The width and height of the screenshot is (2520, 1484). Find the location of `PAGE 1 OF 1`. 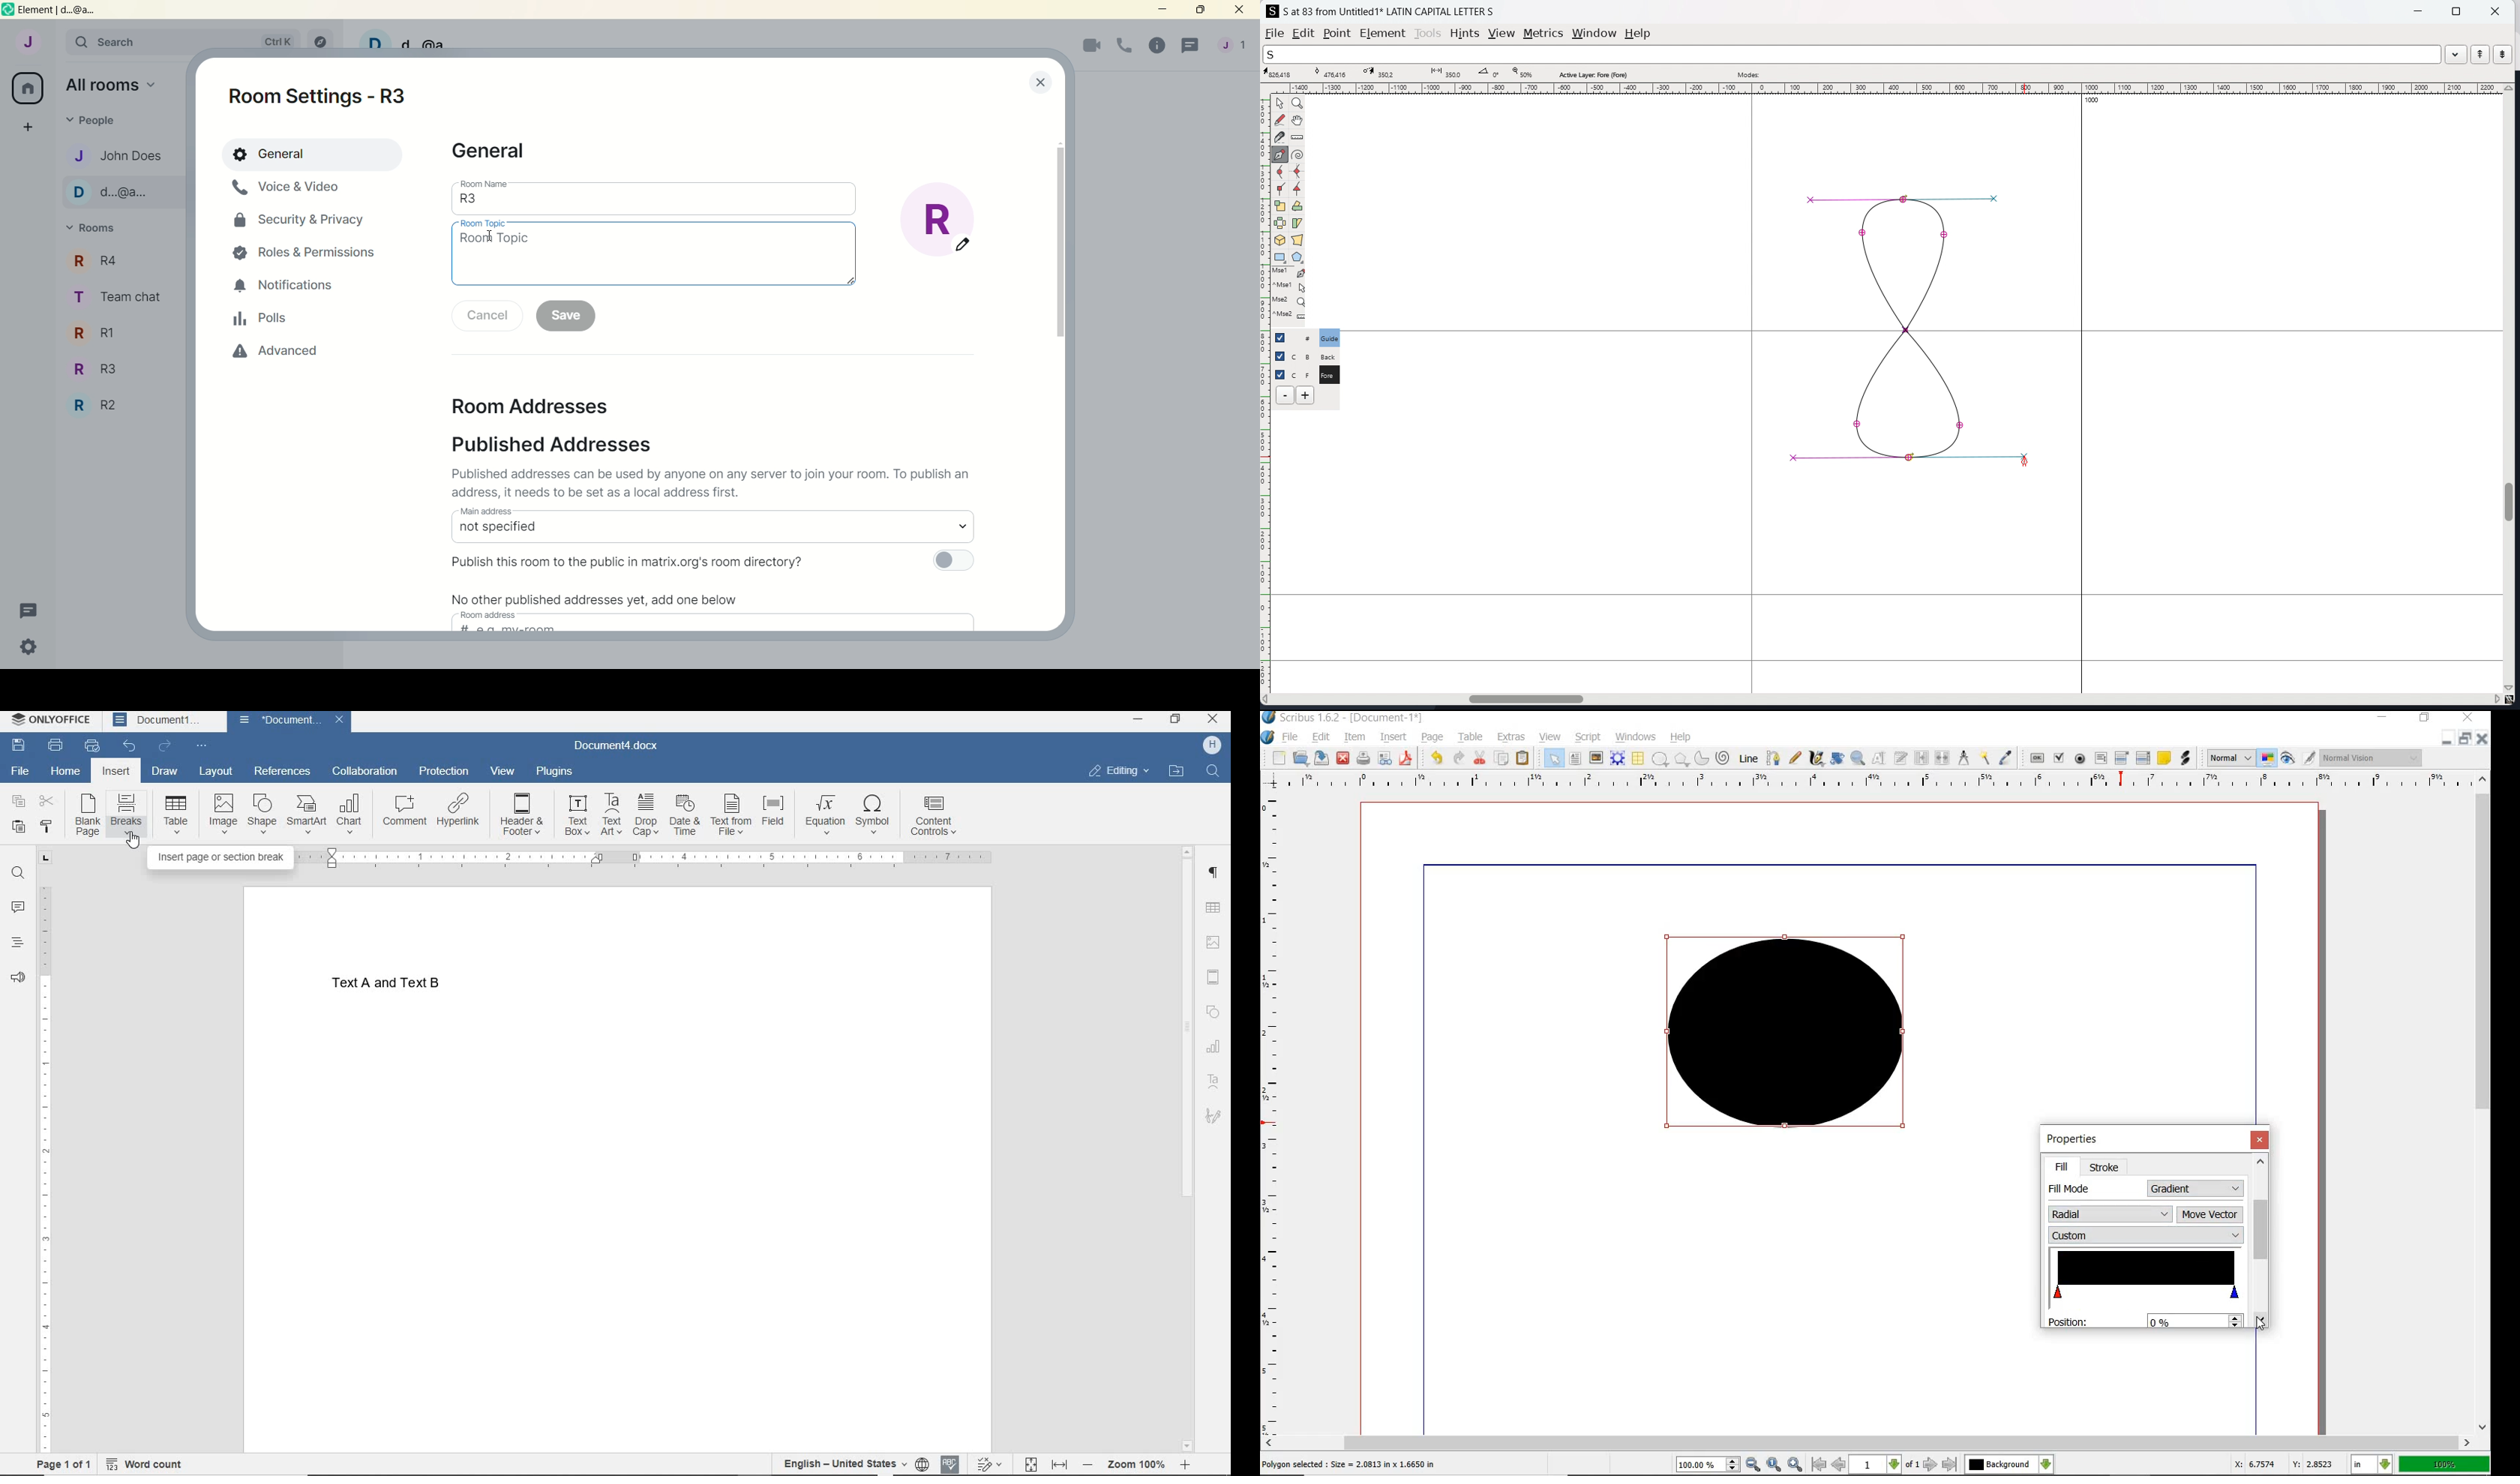

PAGE 1 OF 1 is located at coordinates (58, 1464).